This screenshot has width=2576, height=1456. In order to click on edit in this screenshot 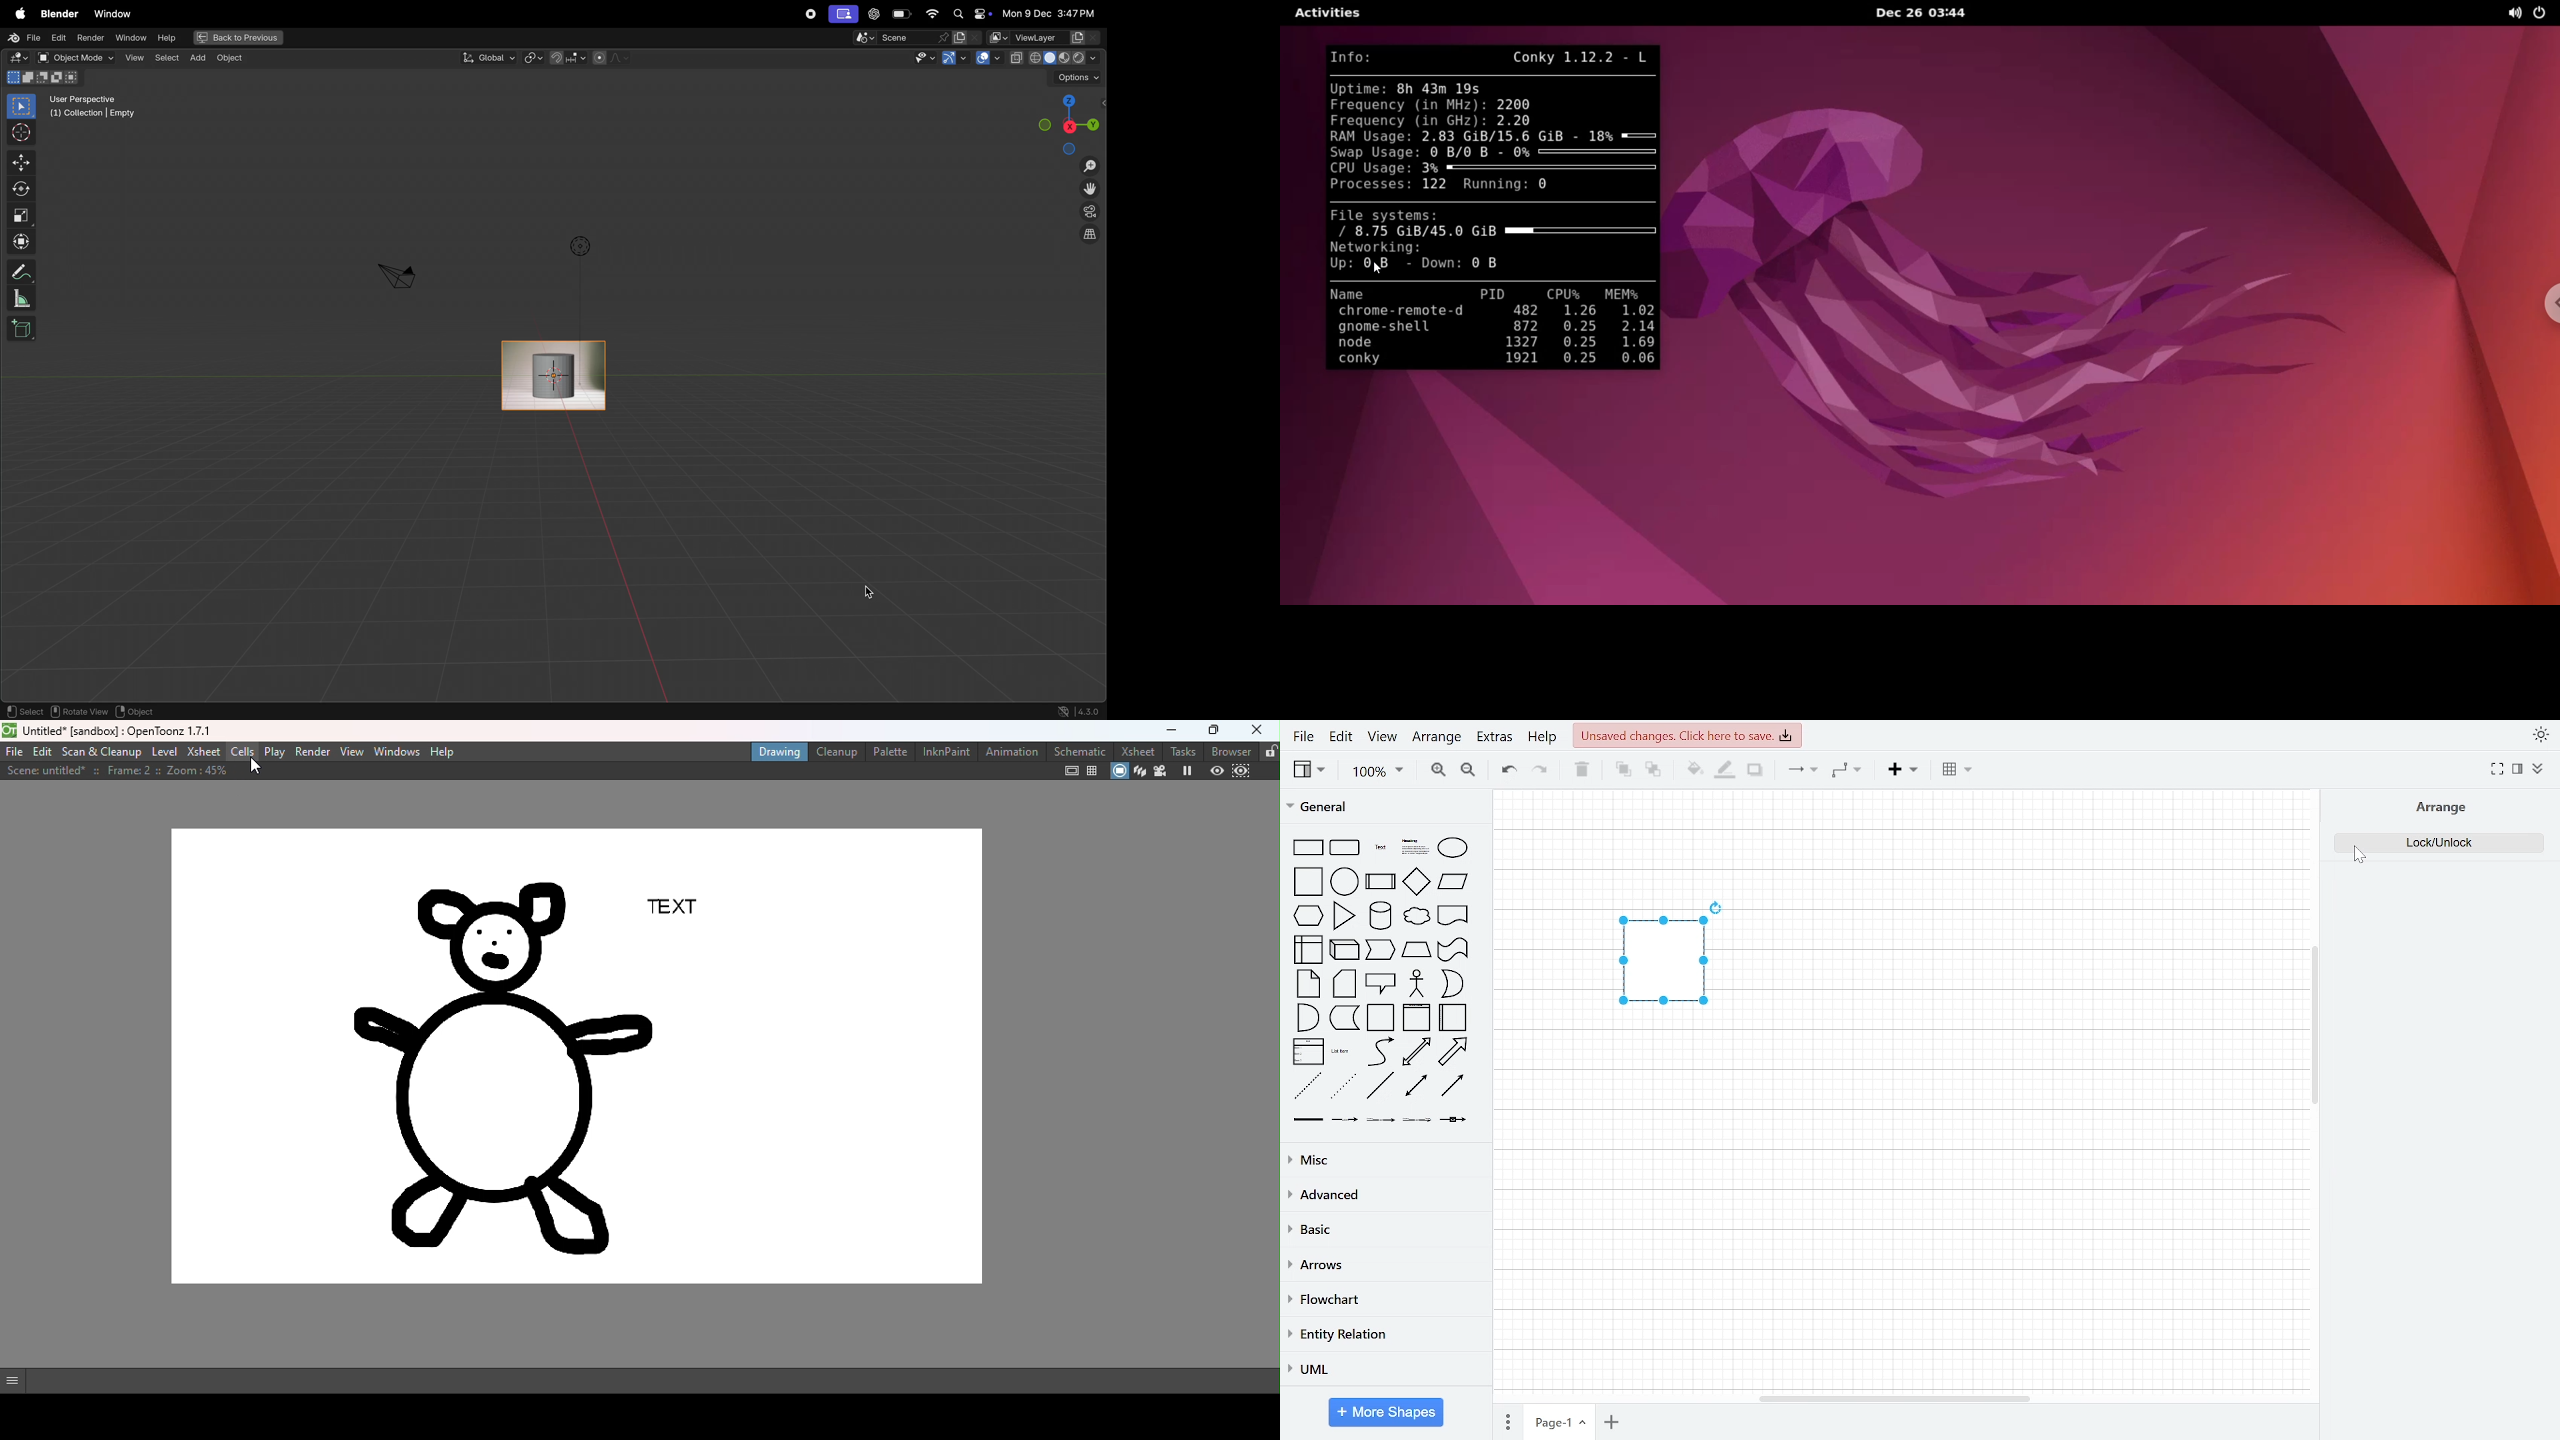, I will do `click(59, 38)`.